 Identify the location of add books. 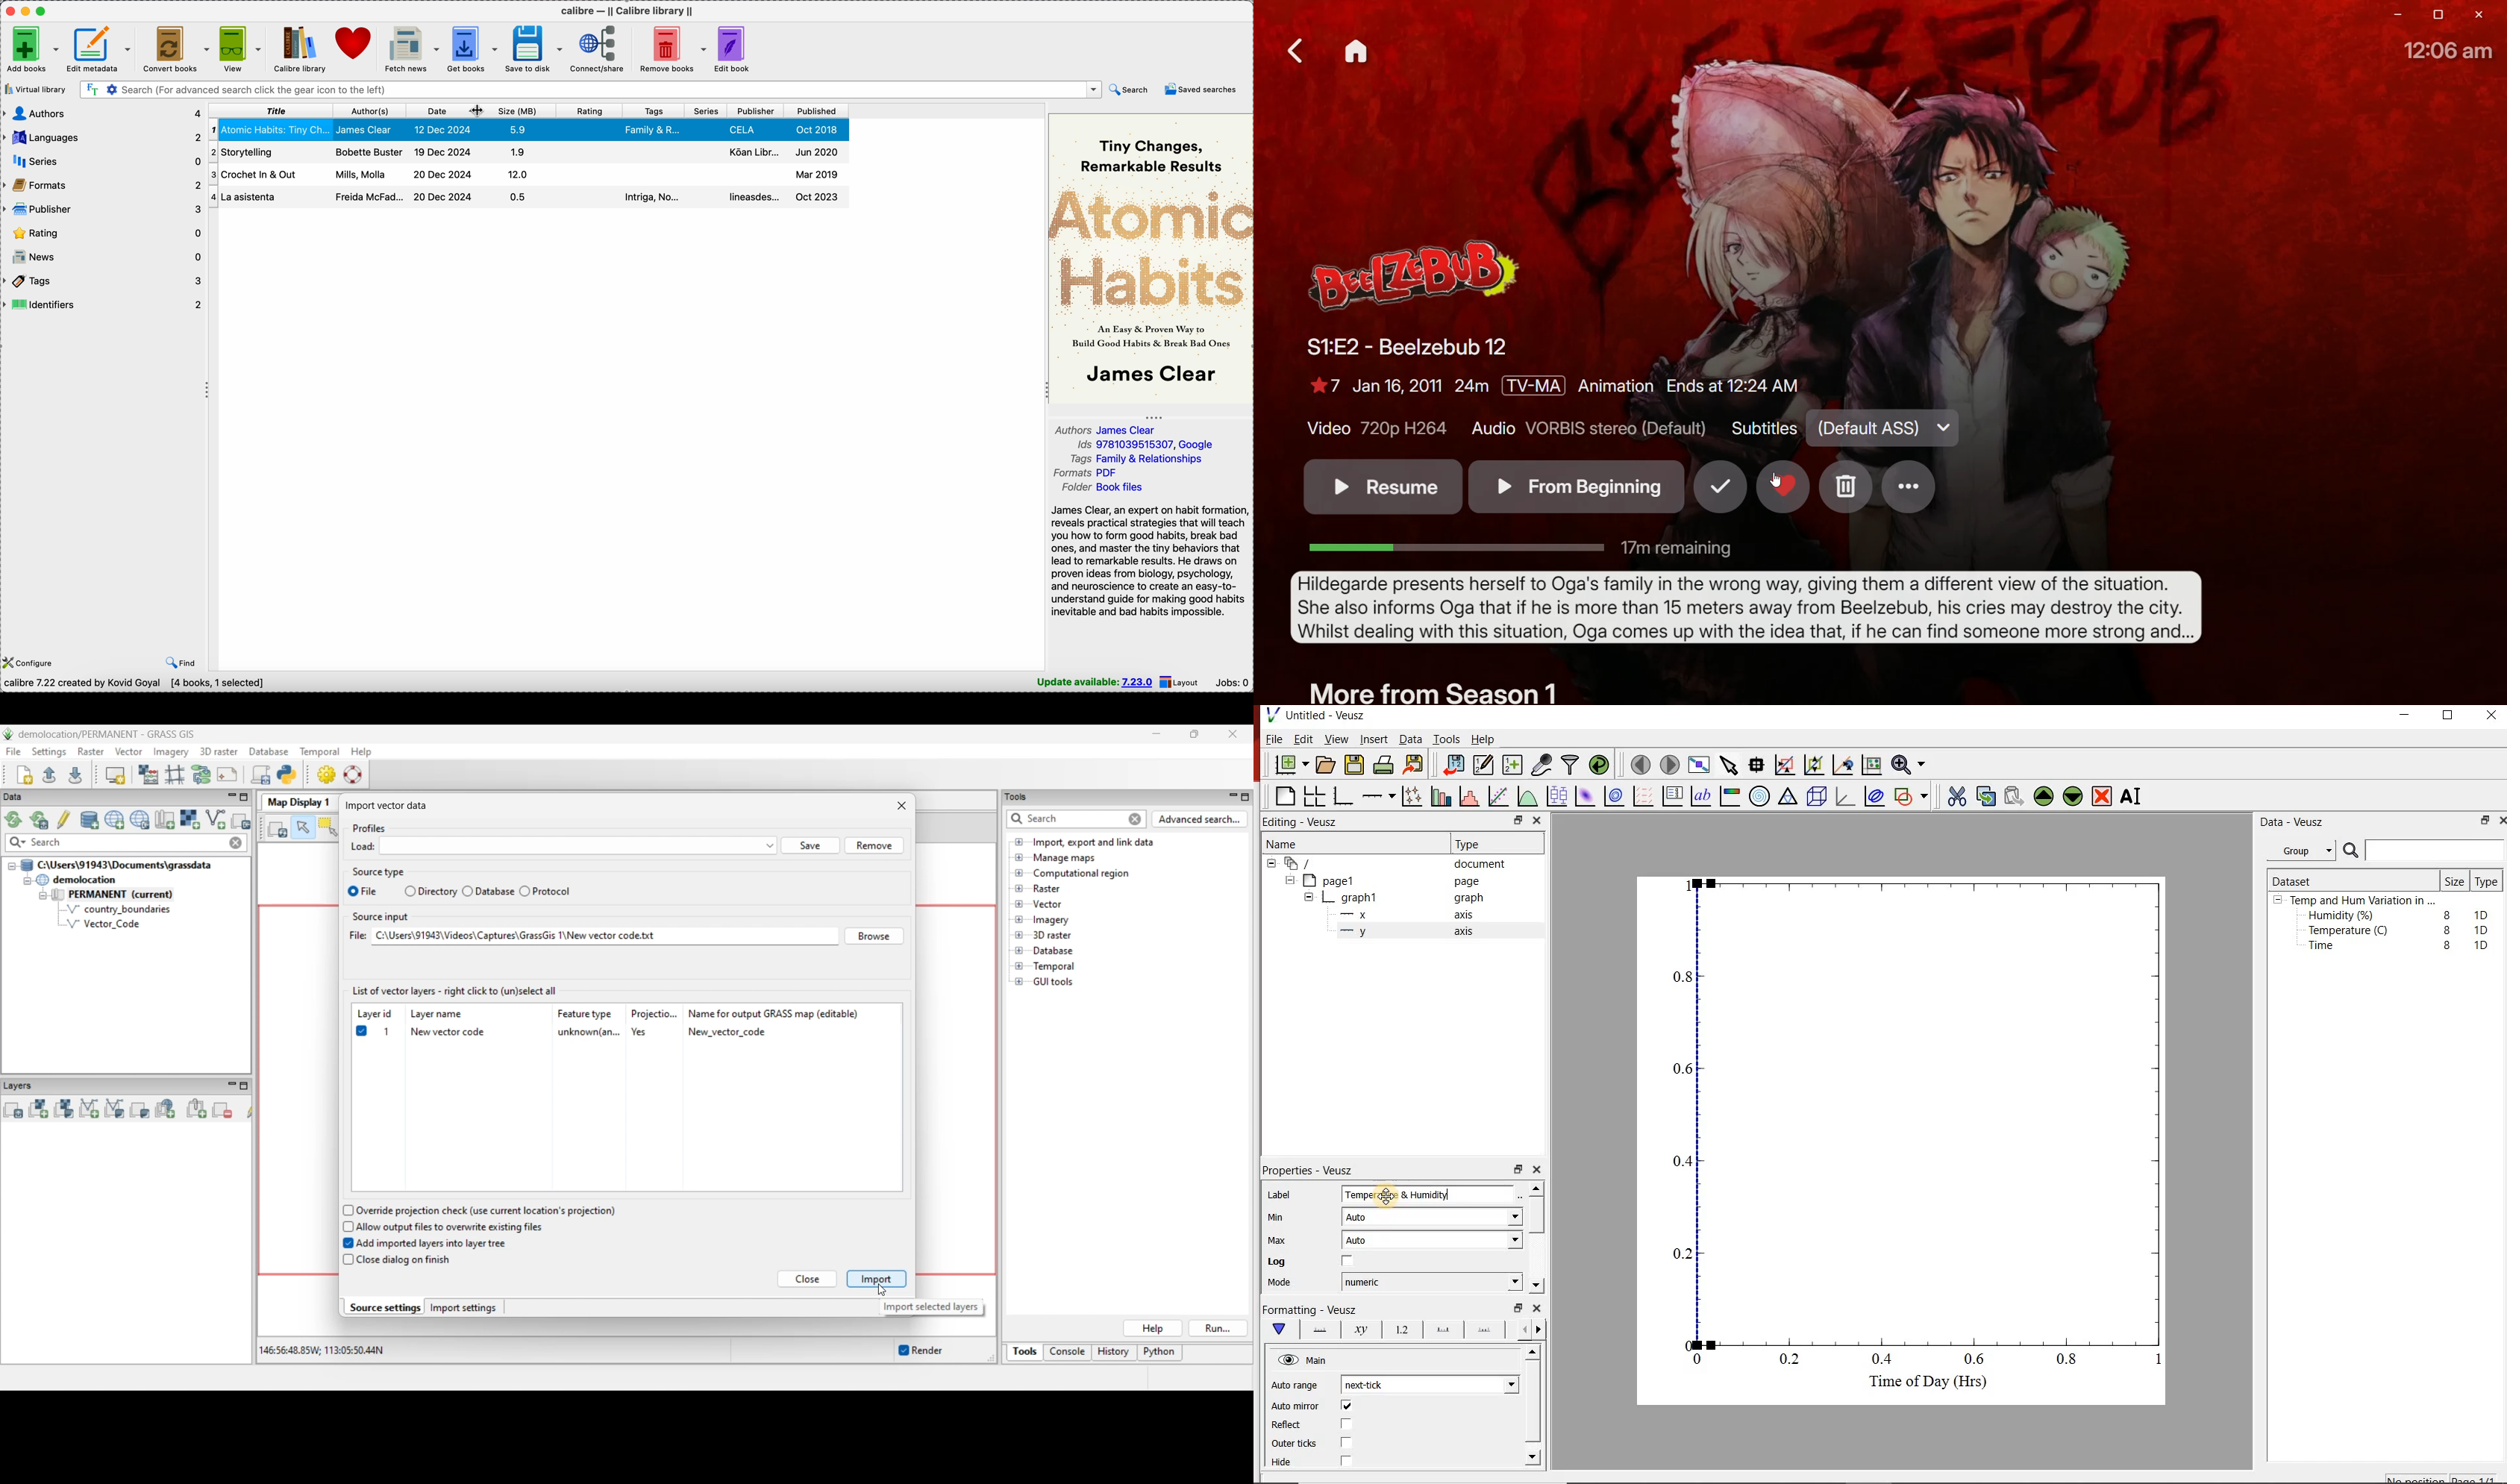
(31, 50).